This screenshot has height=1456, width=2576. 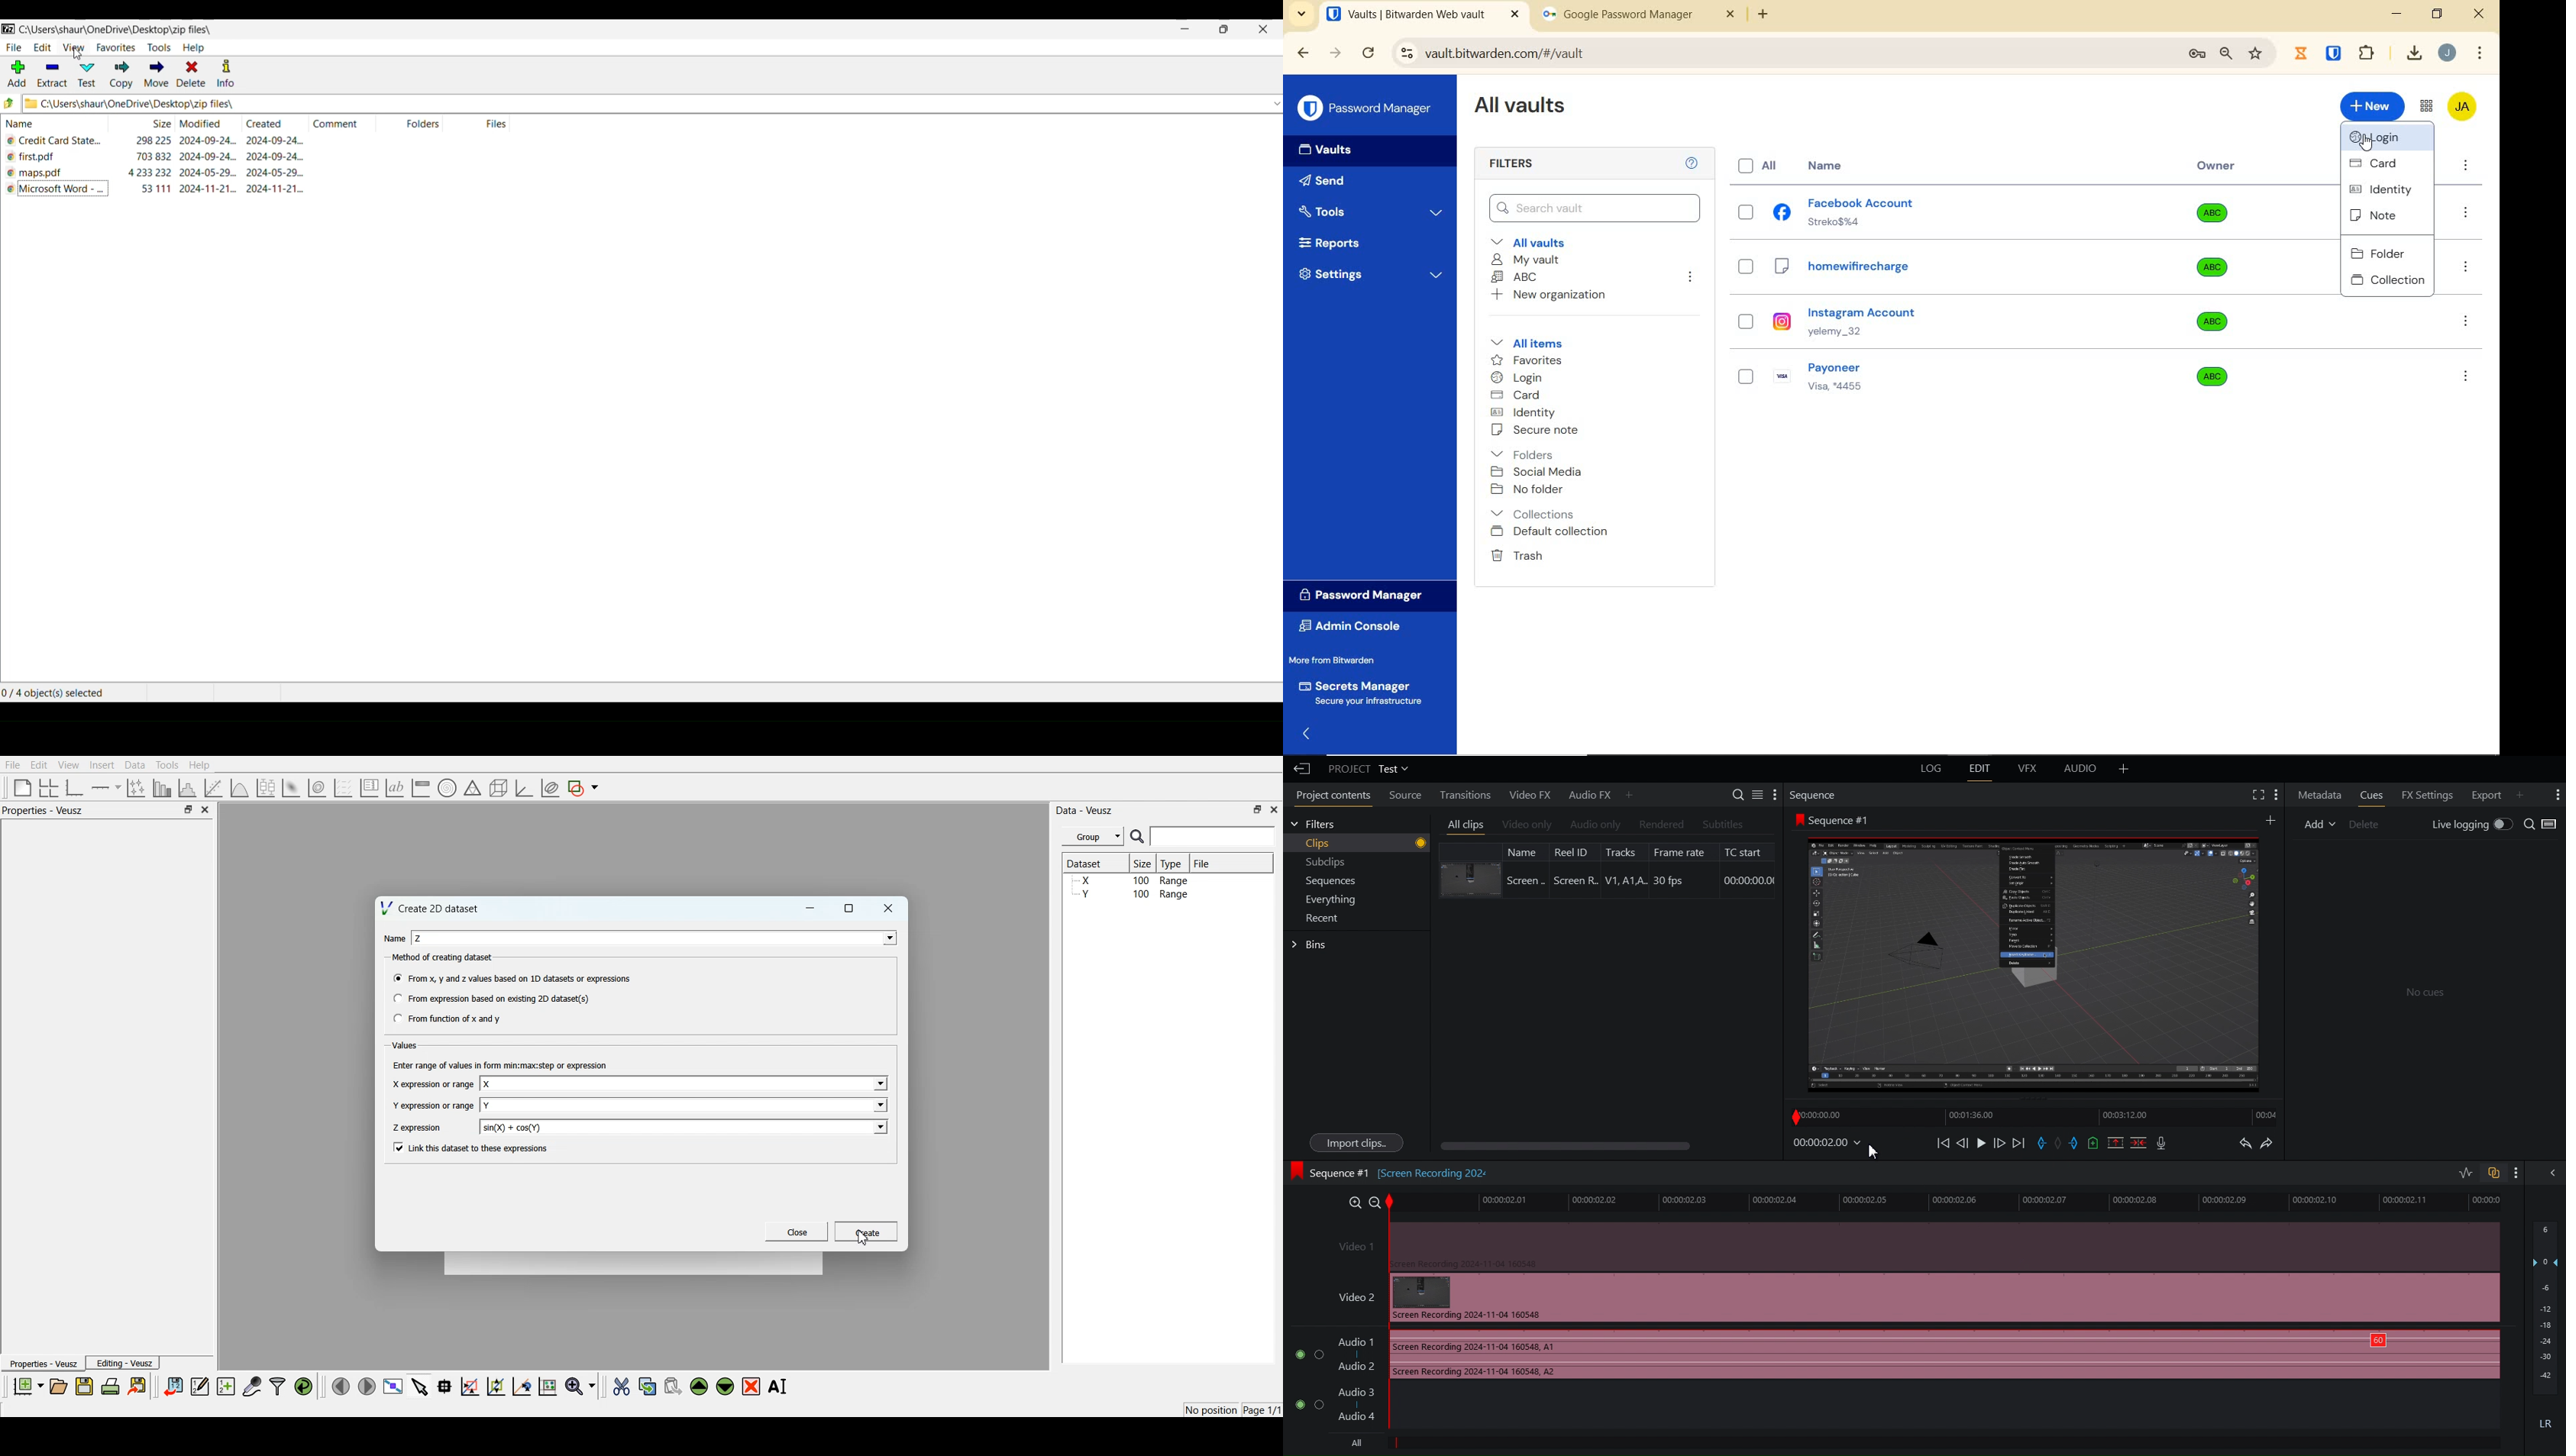 I want to click on No folder, so click(x=1529, y=490).